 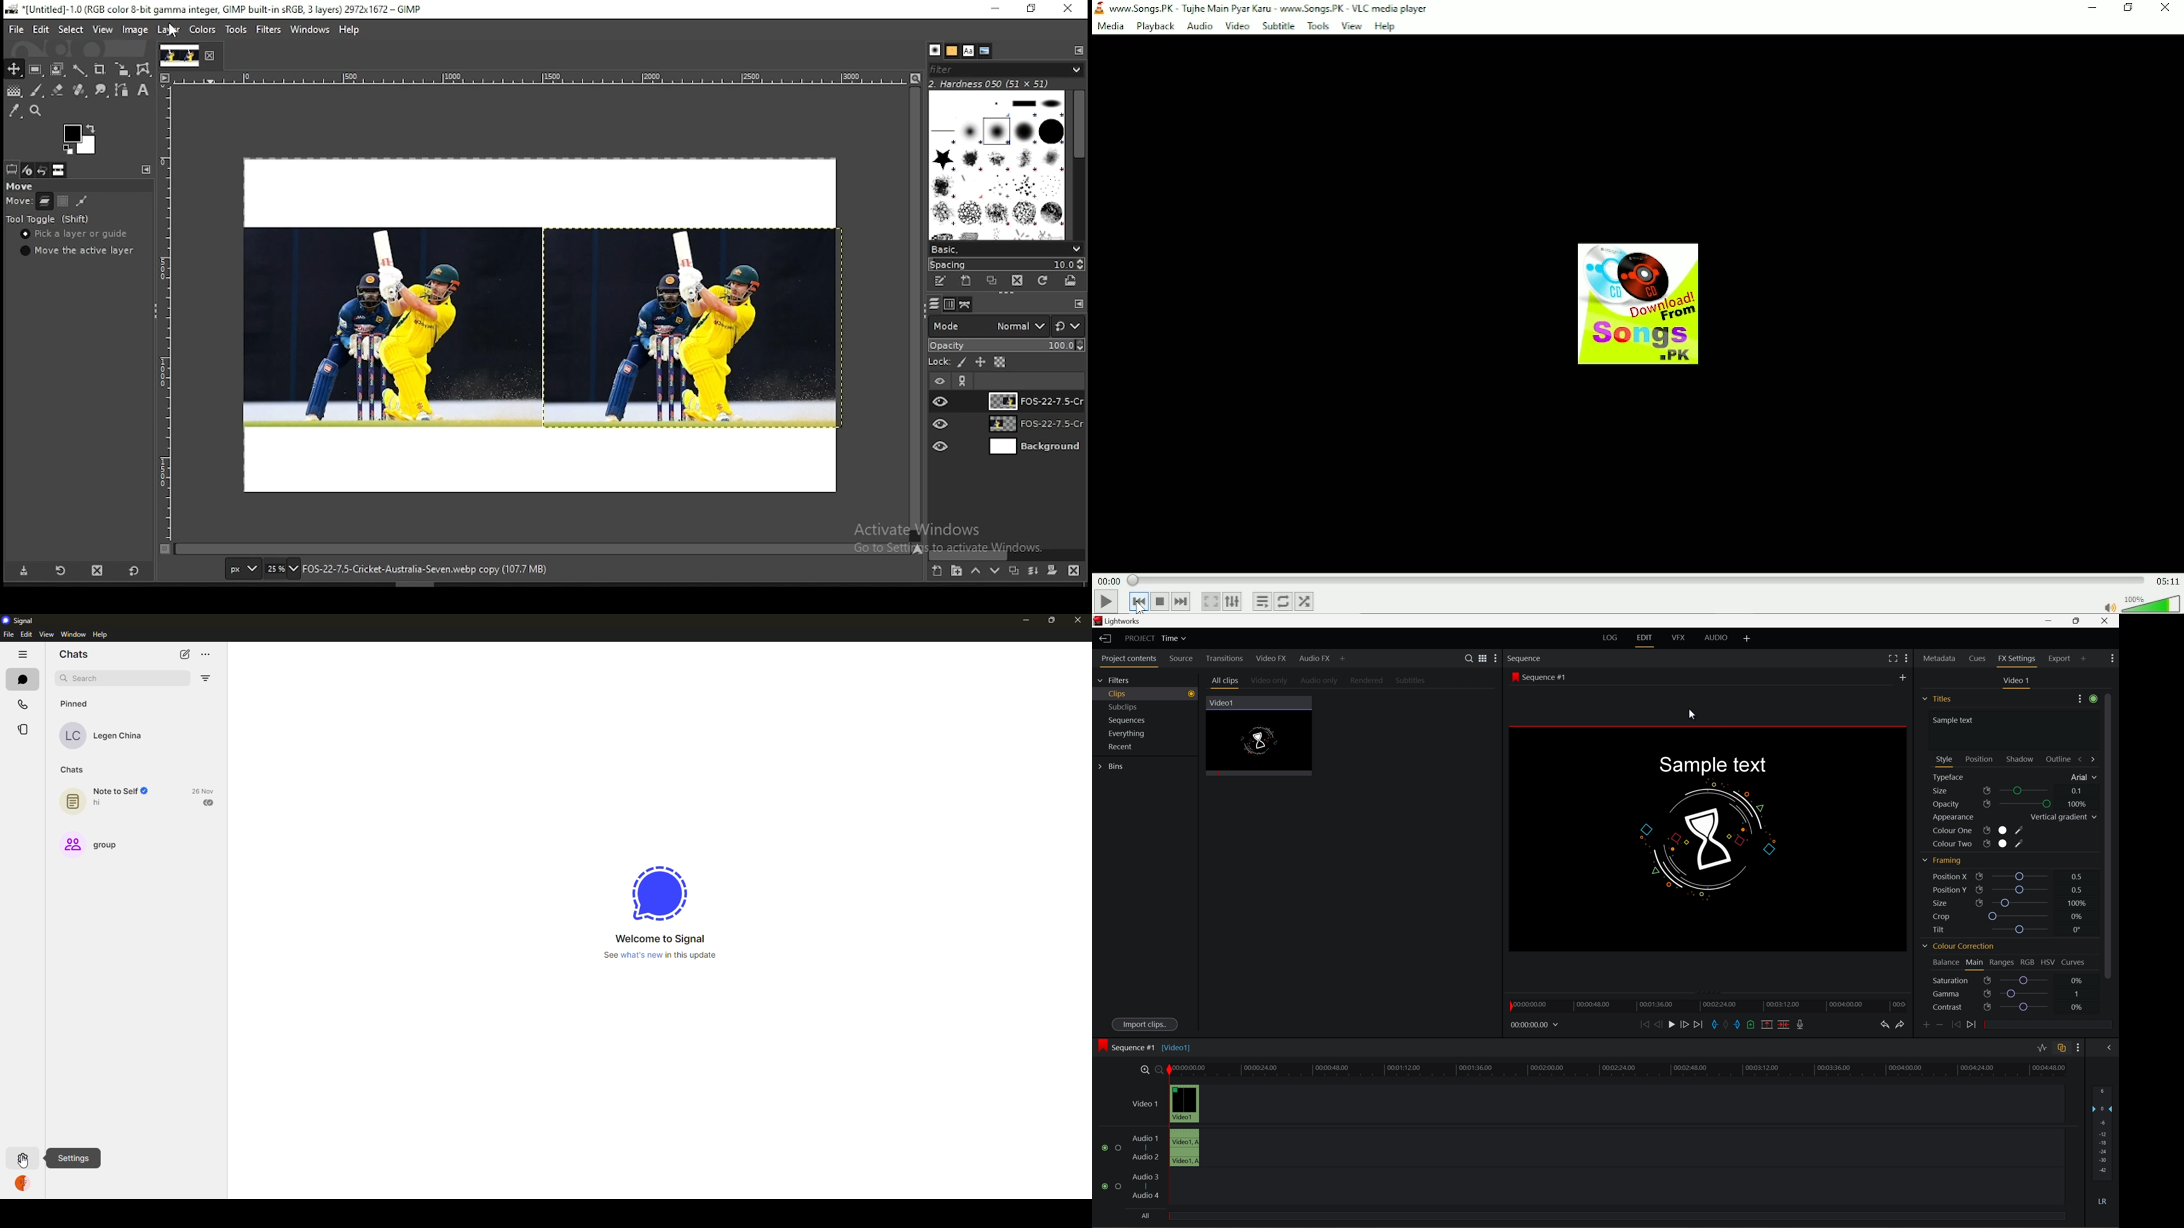 What do you see at coordinates (1886, 1026) in the screenshot?
I see `undo` at bounding box center [1886, 1026].